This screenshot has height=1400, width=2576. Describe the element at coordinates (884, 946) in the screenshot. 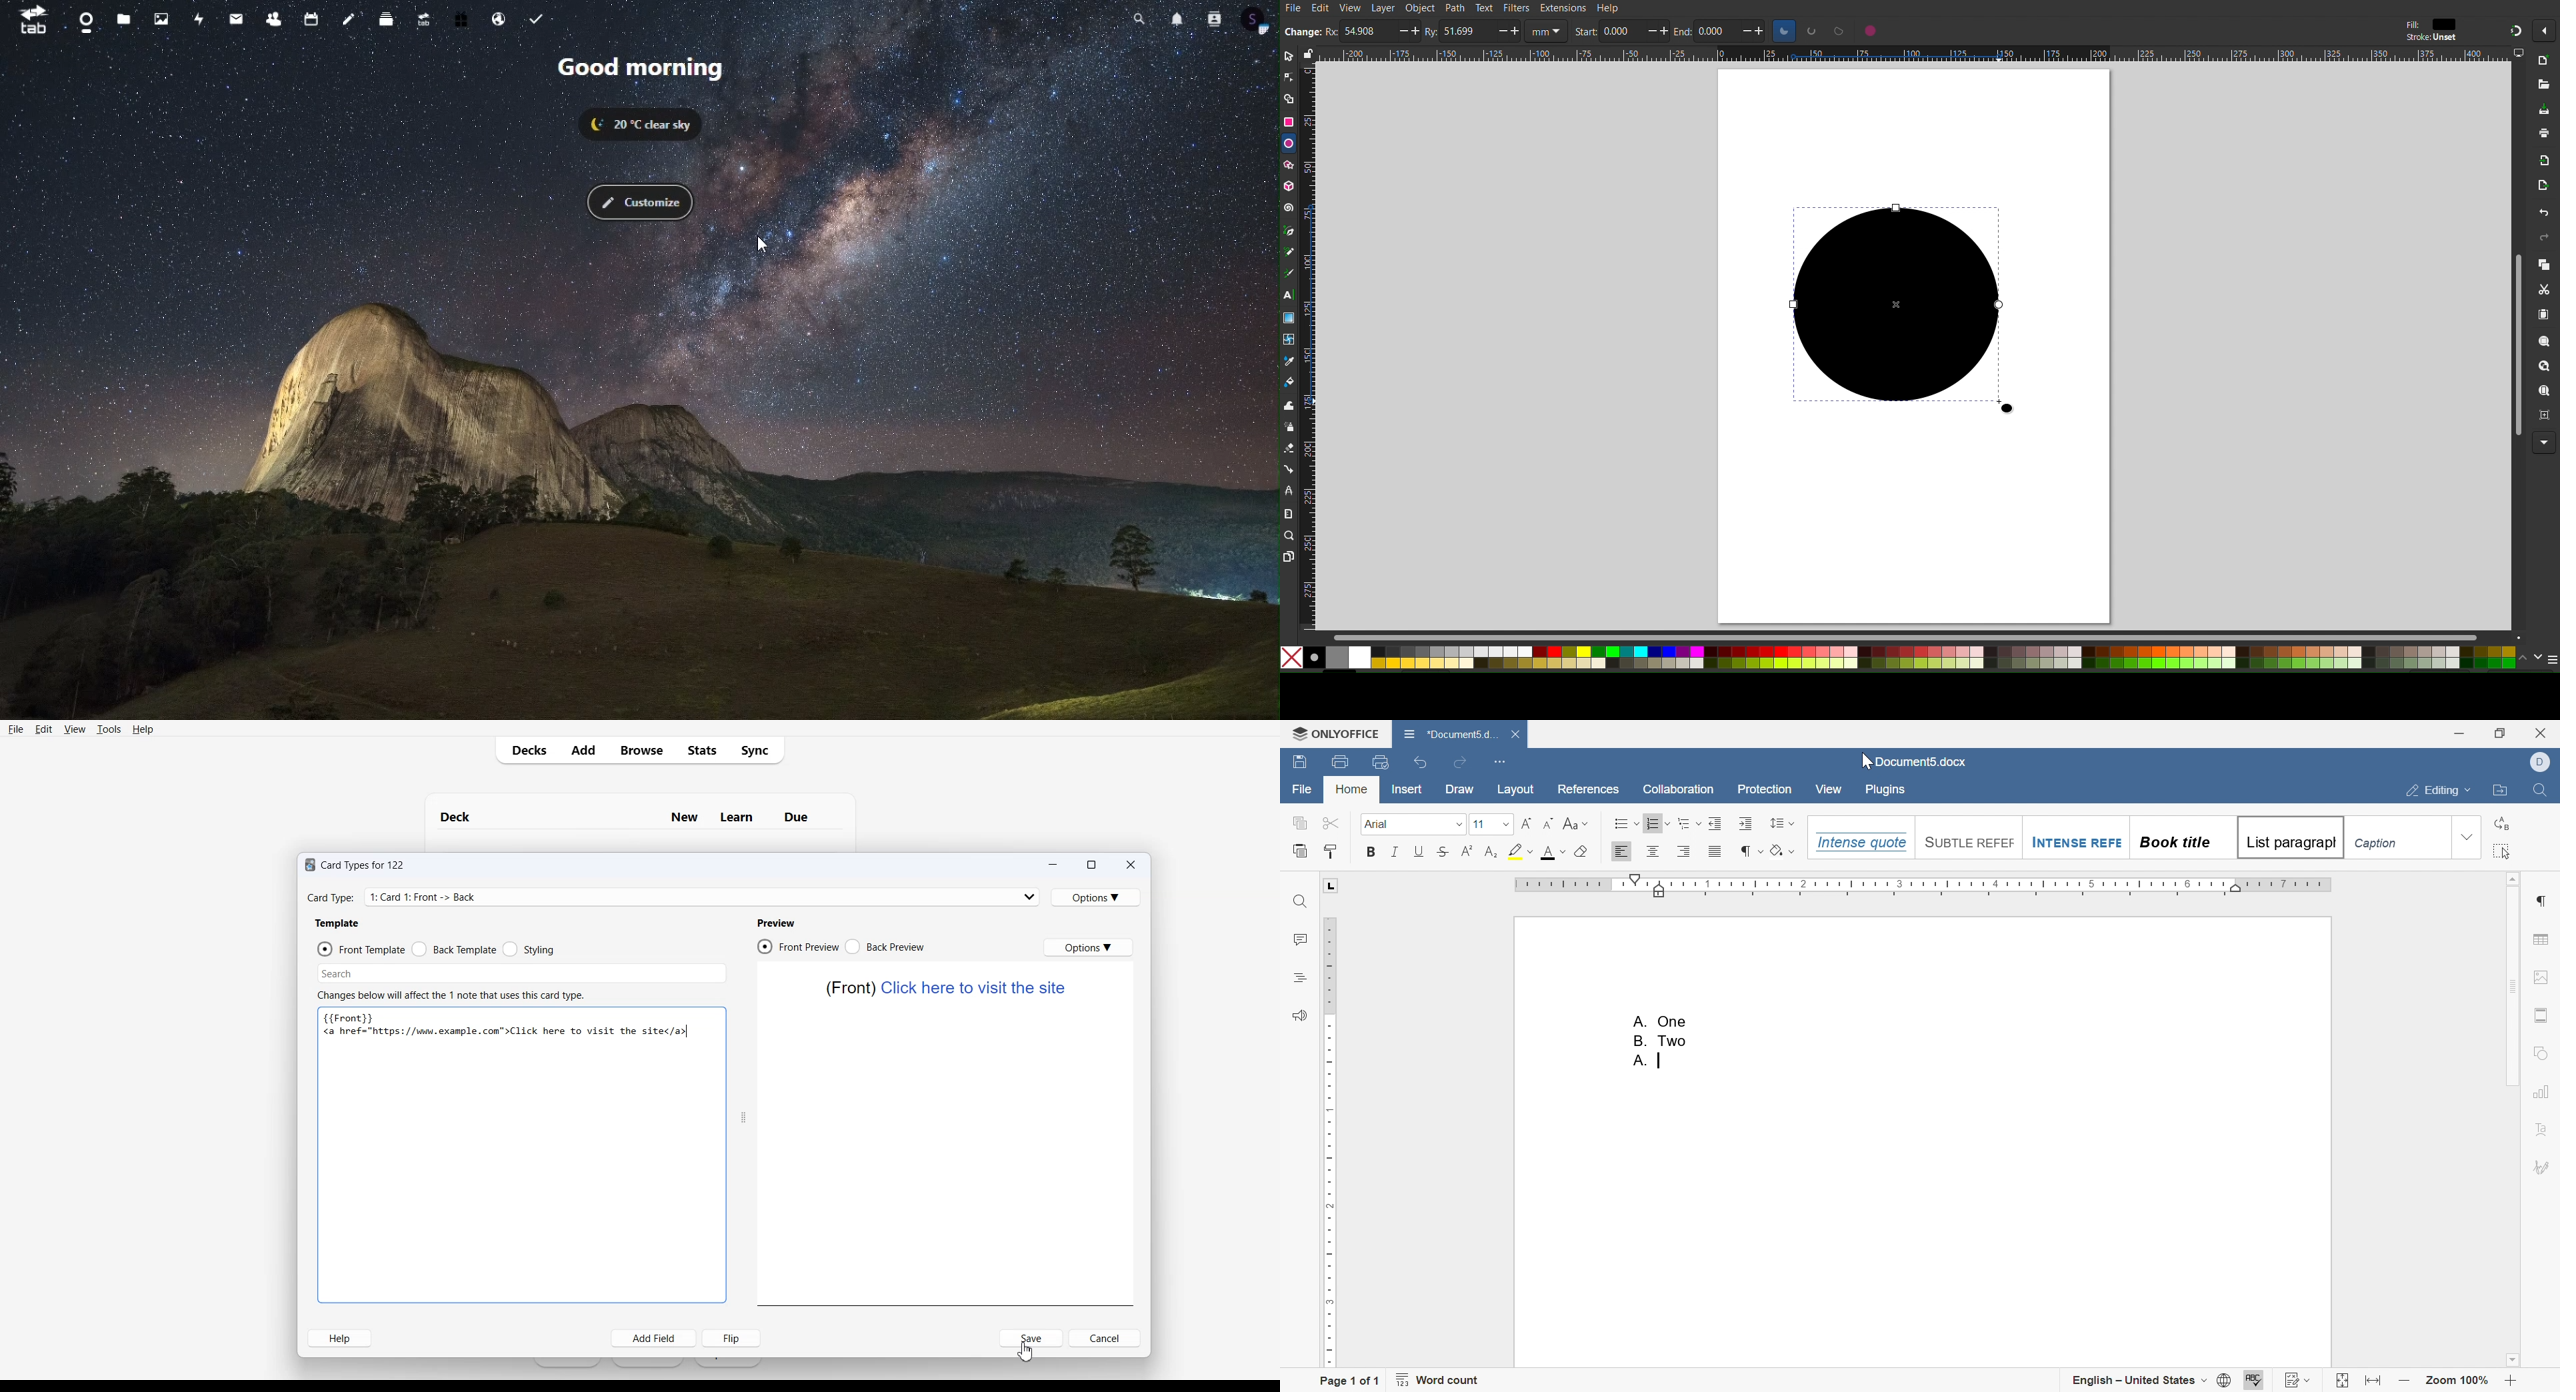

I see `Black Preview` at that location.